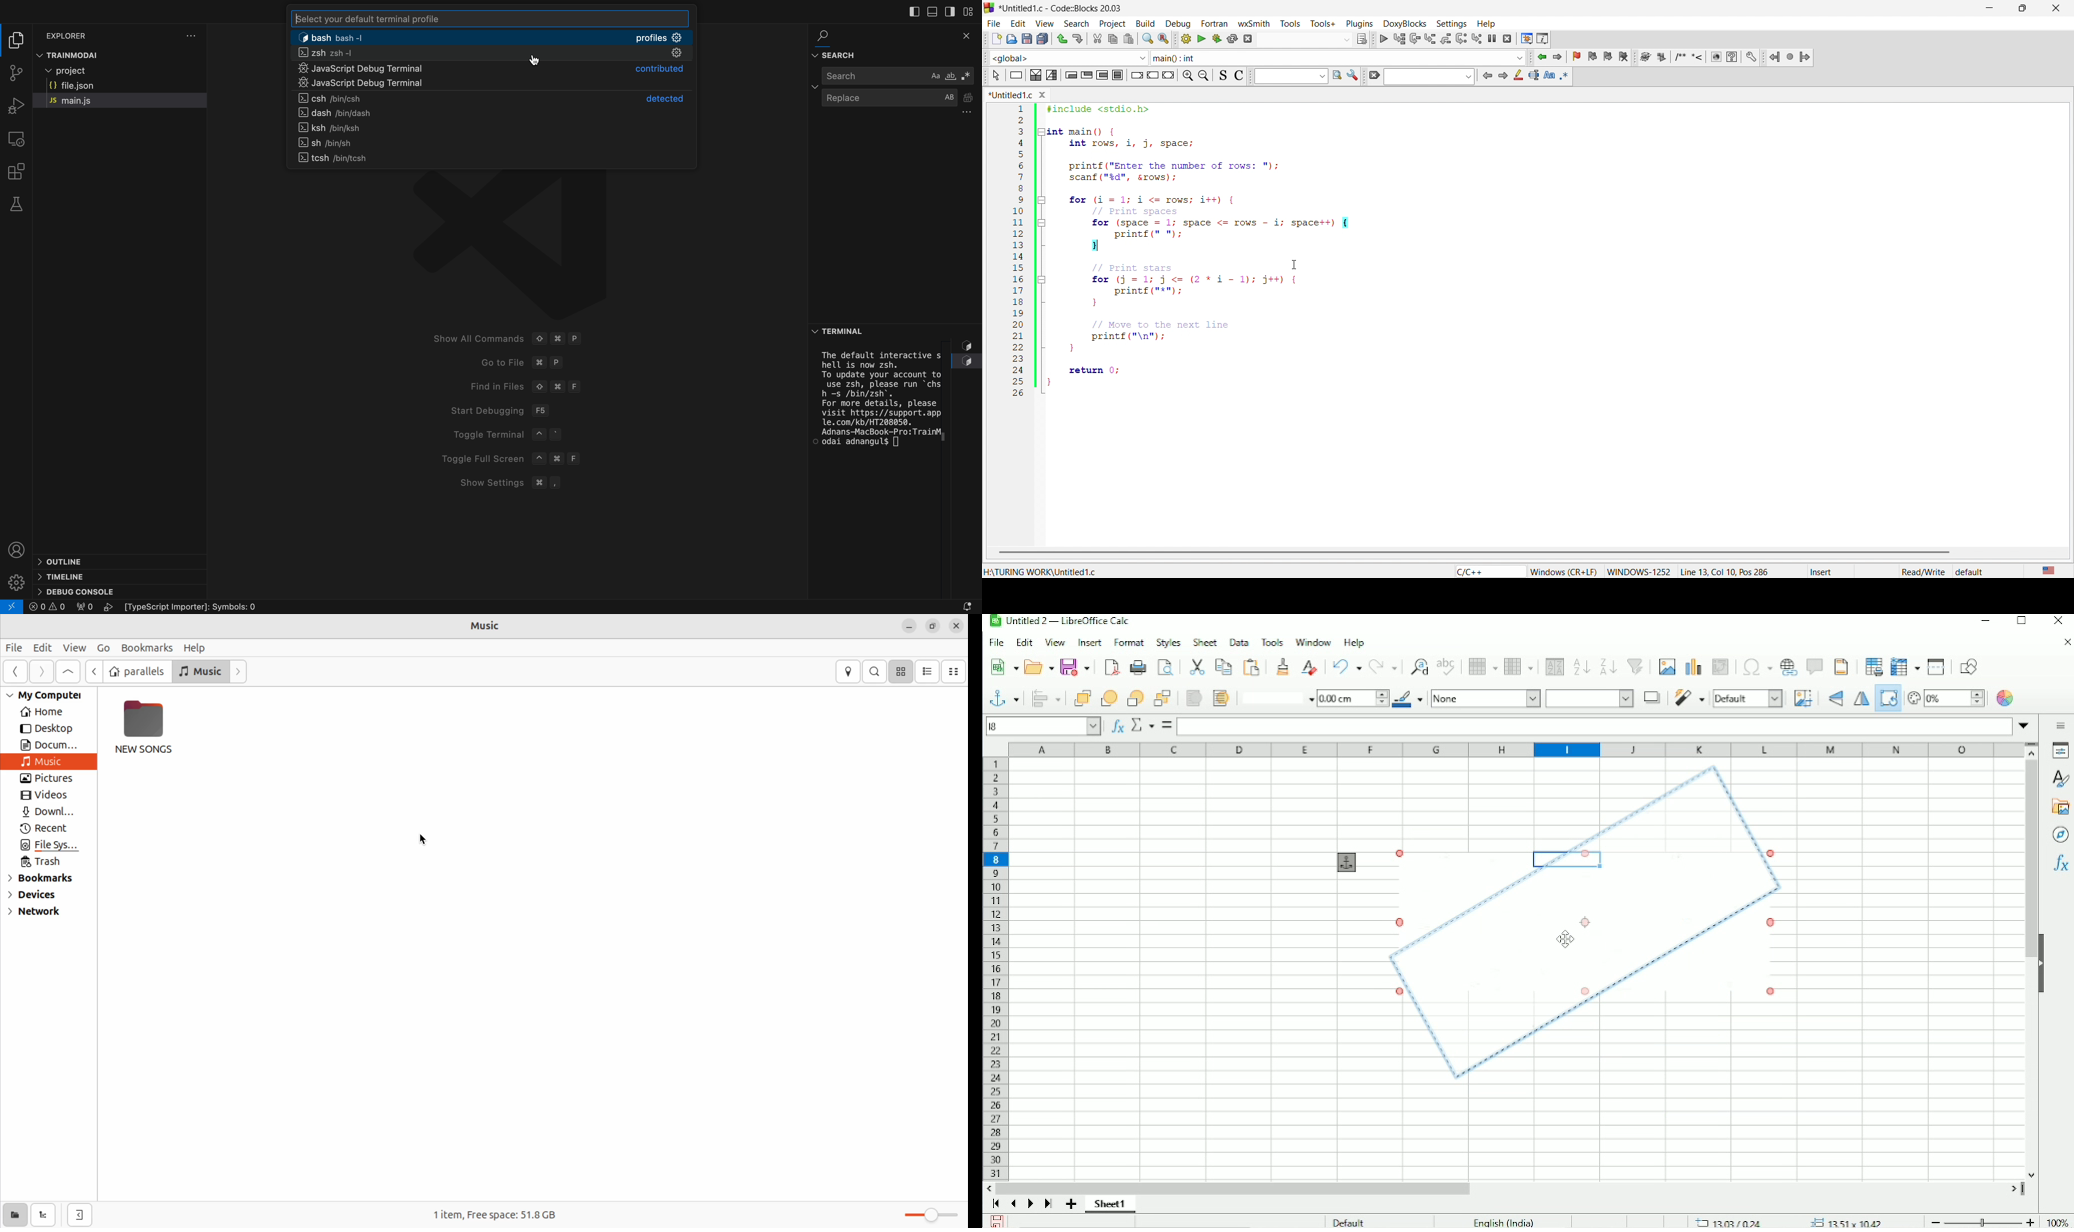 The image size is (2100, 1232). Describe the element at coordinates (1595, 727) in the screenshot. I see `Input line` at that location.